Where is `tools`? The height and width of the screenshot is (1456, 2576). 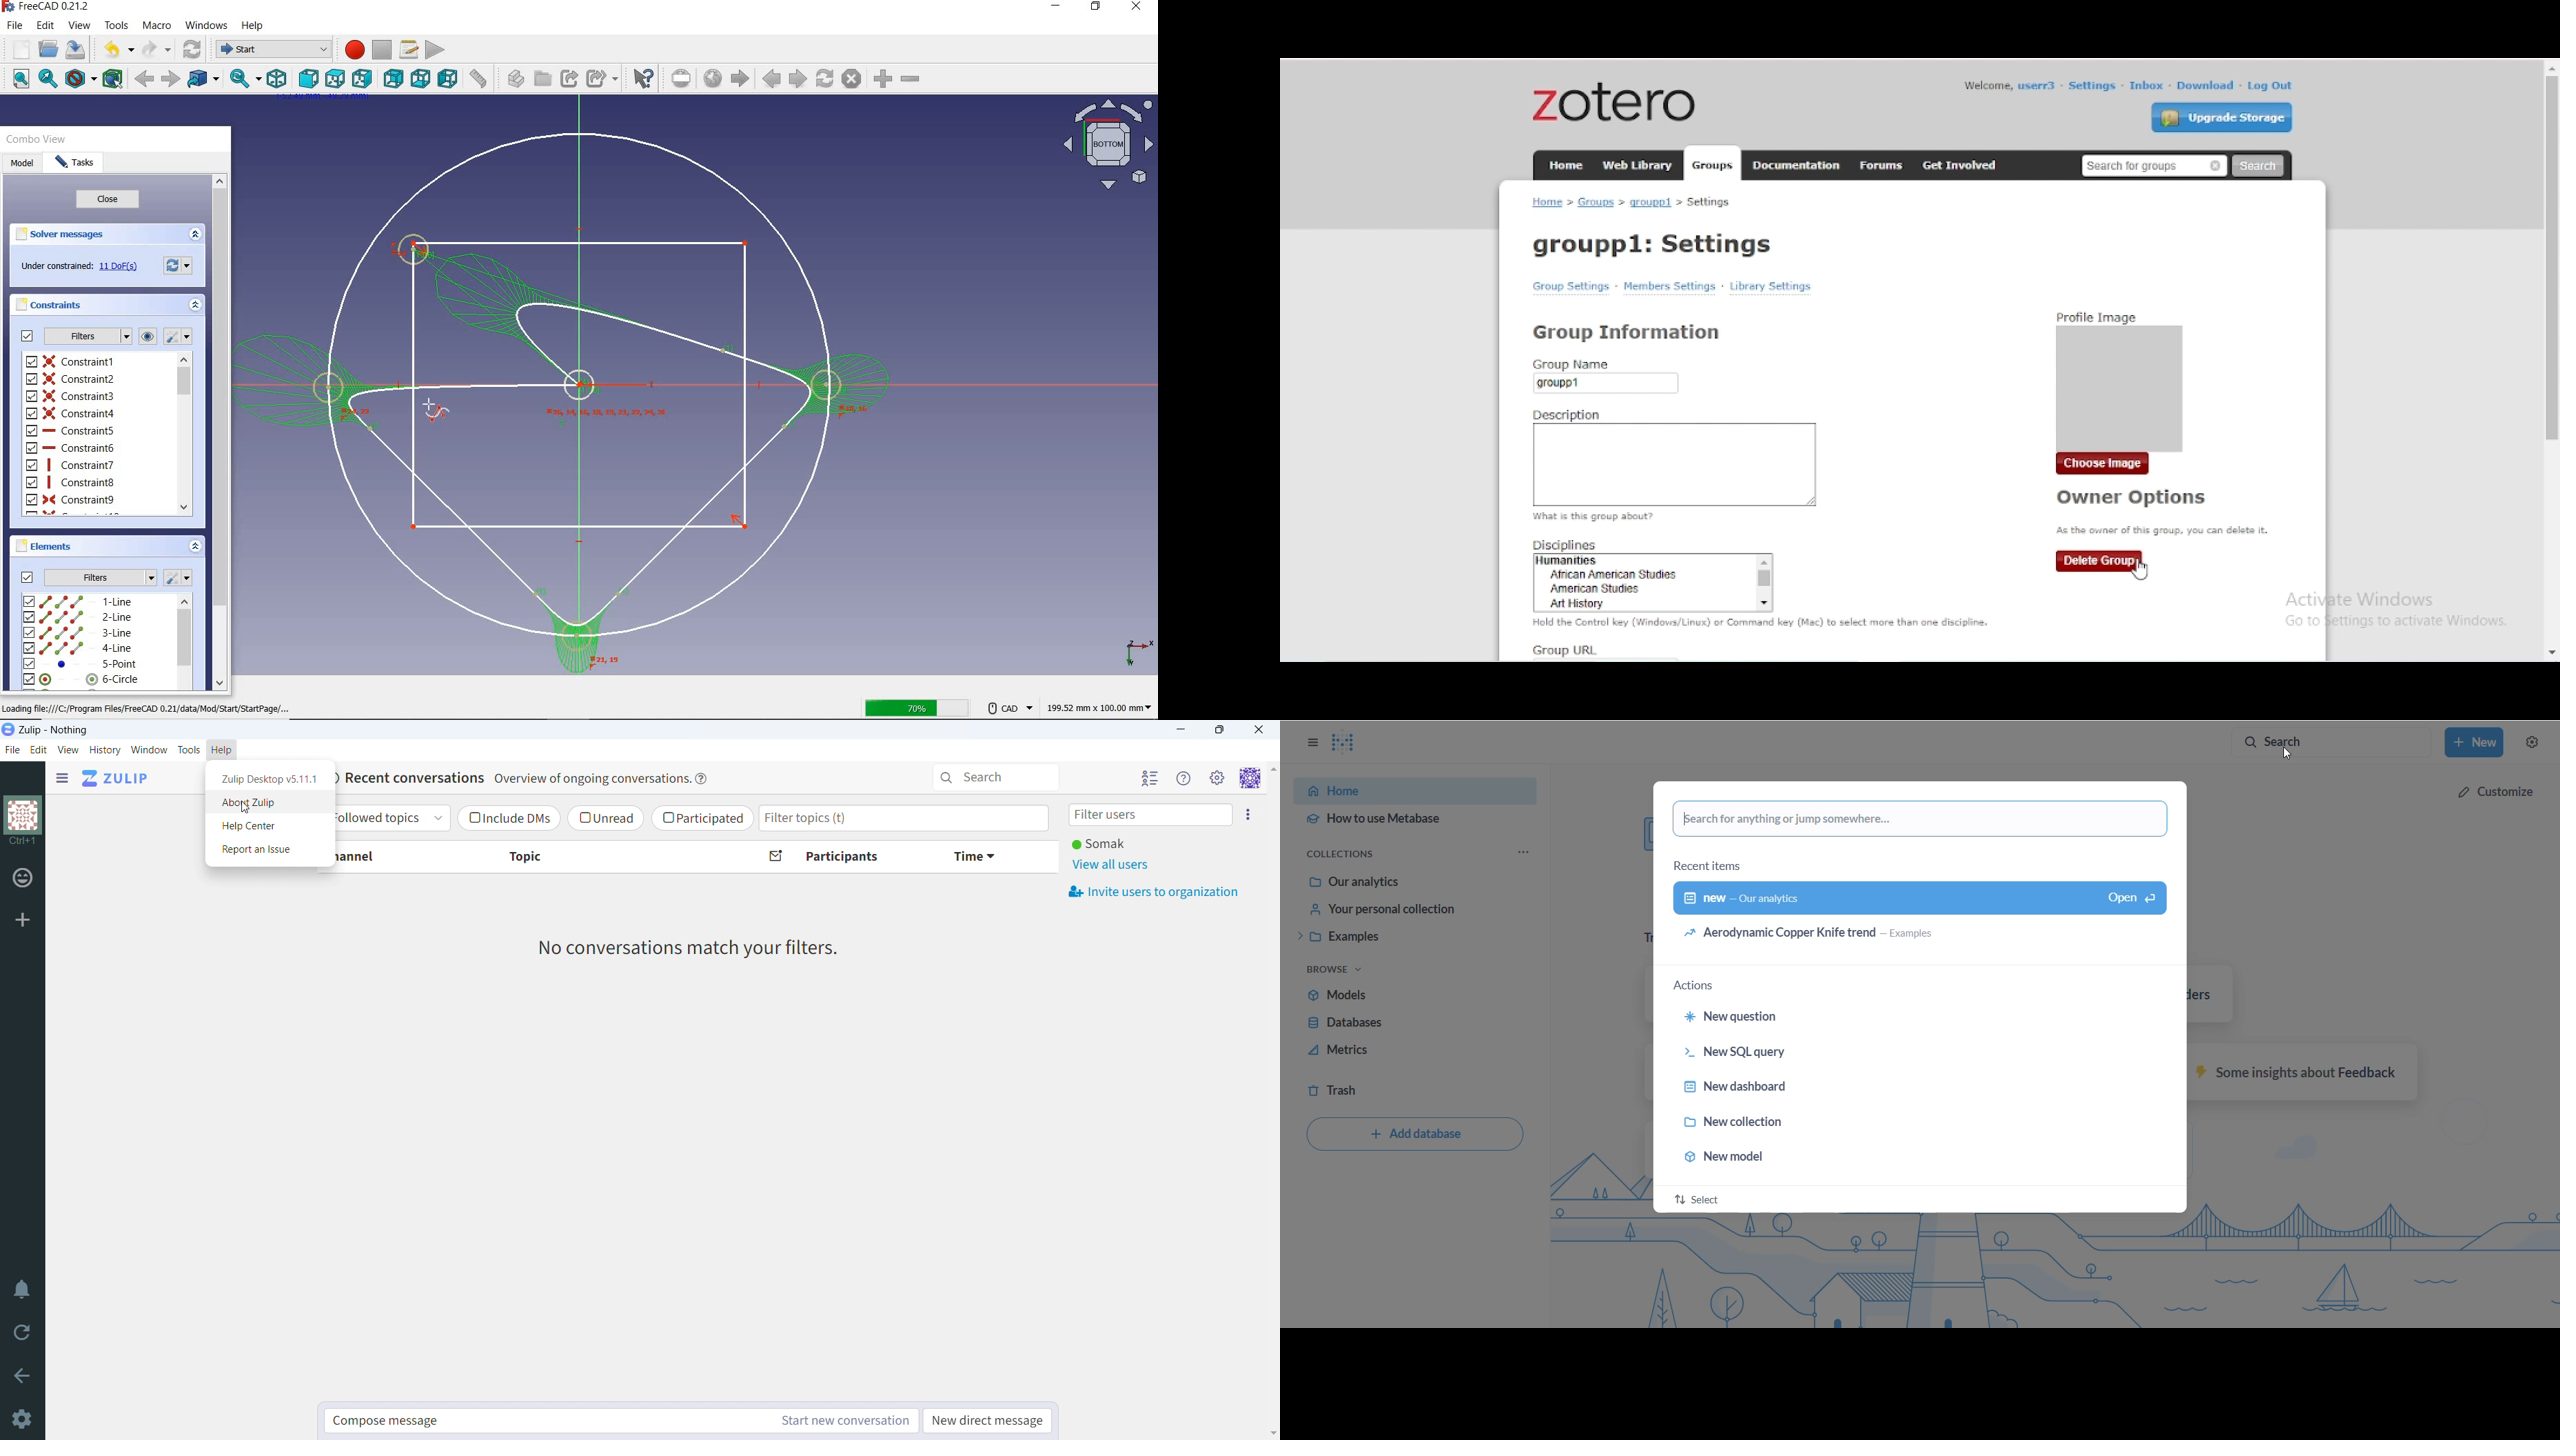 tools is located at coordinates (189, 749).